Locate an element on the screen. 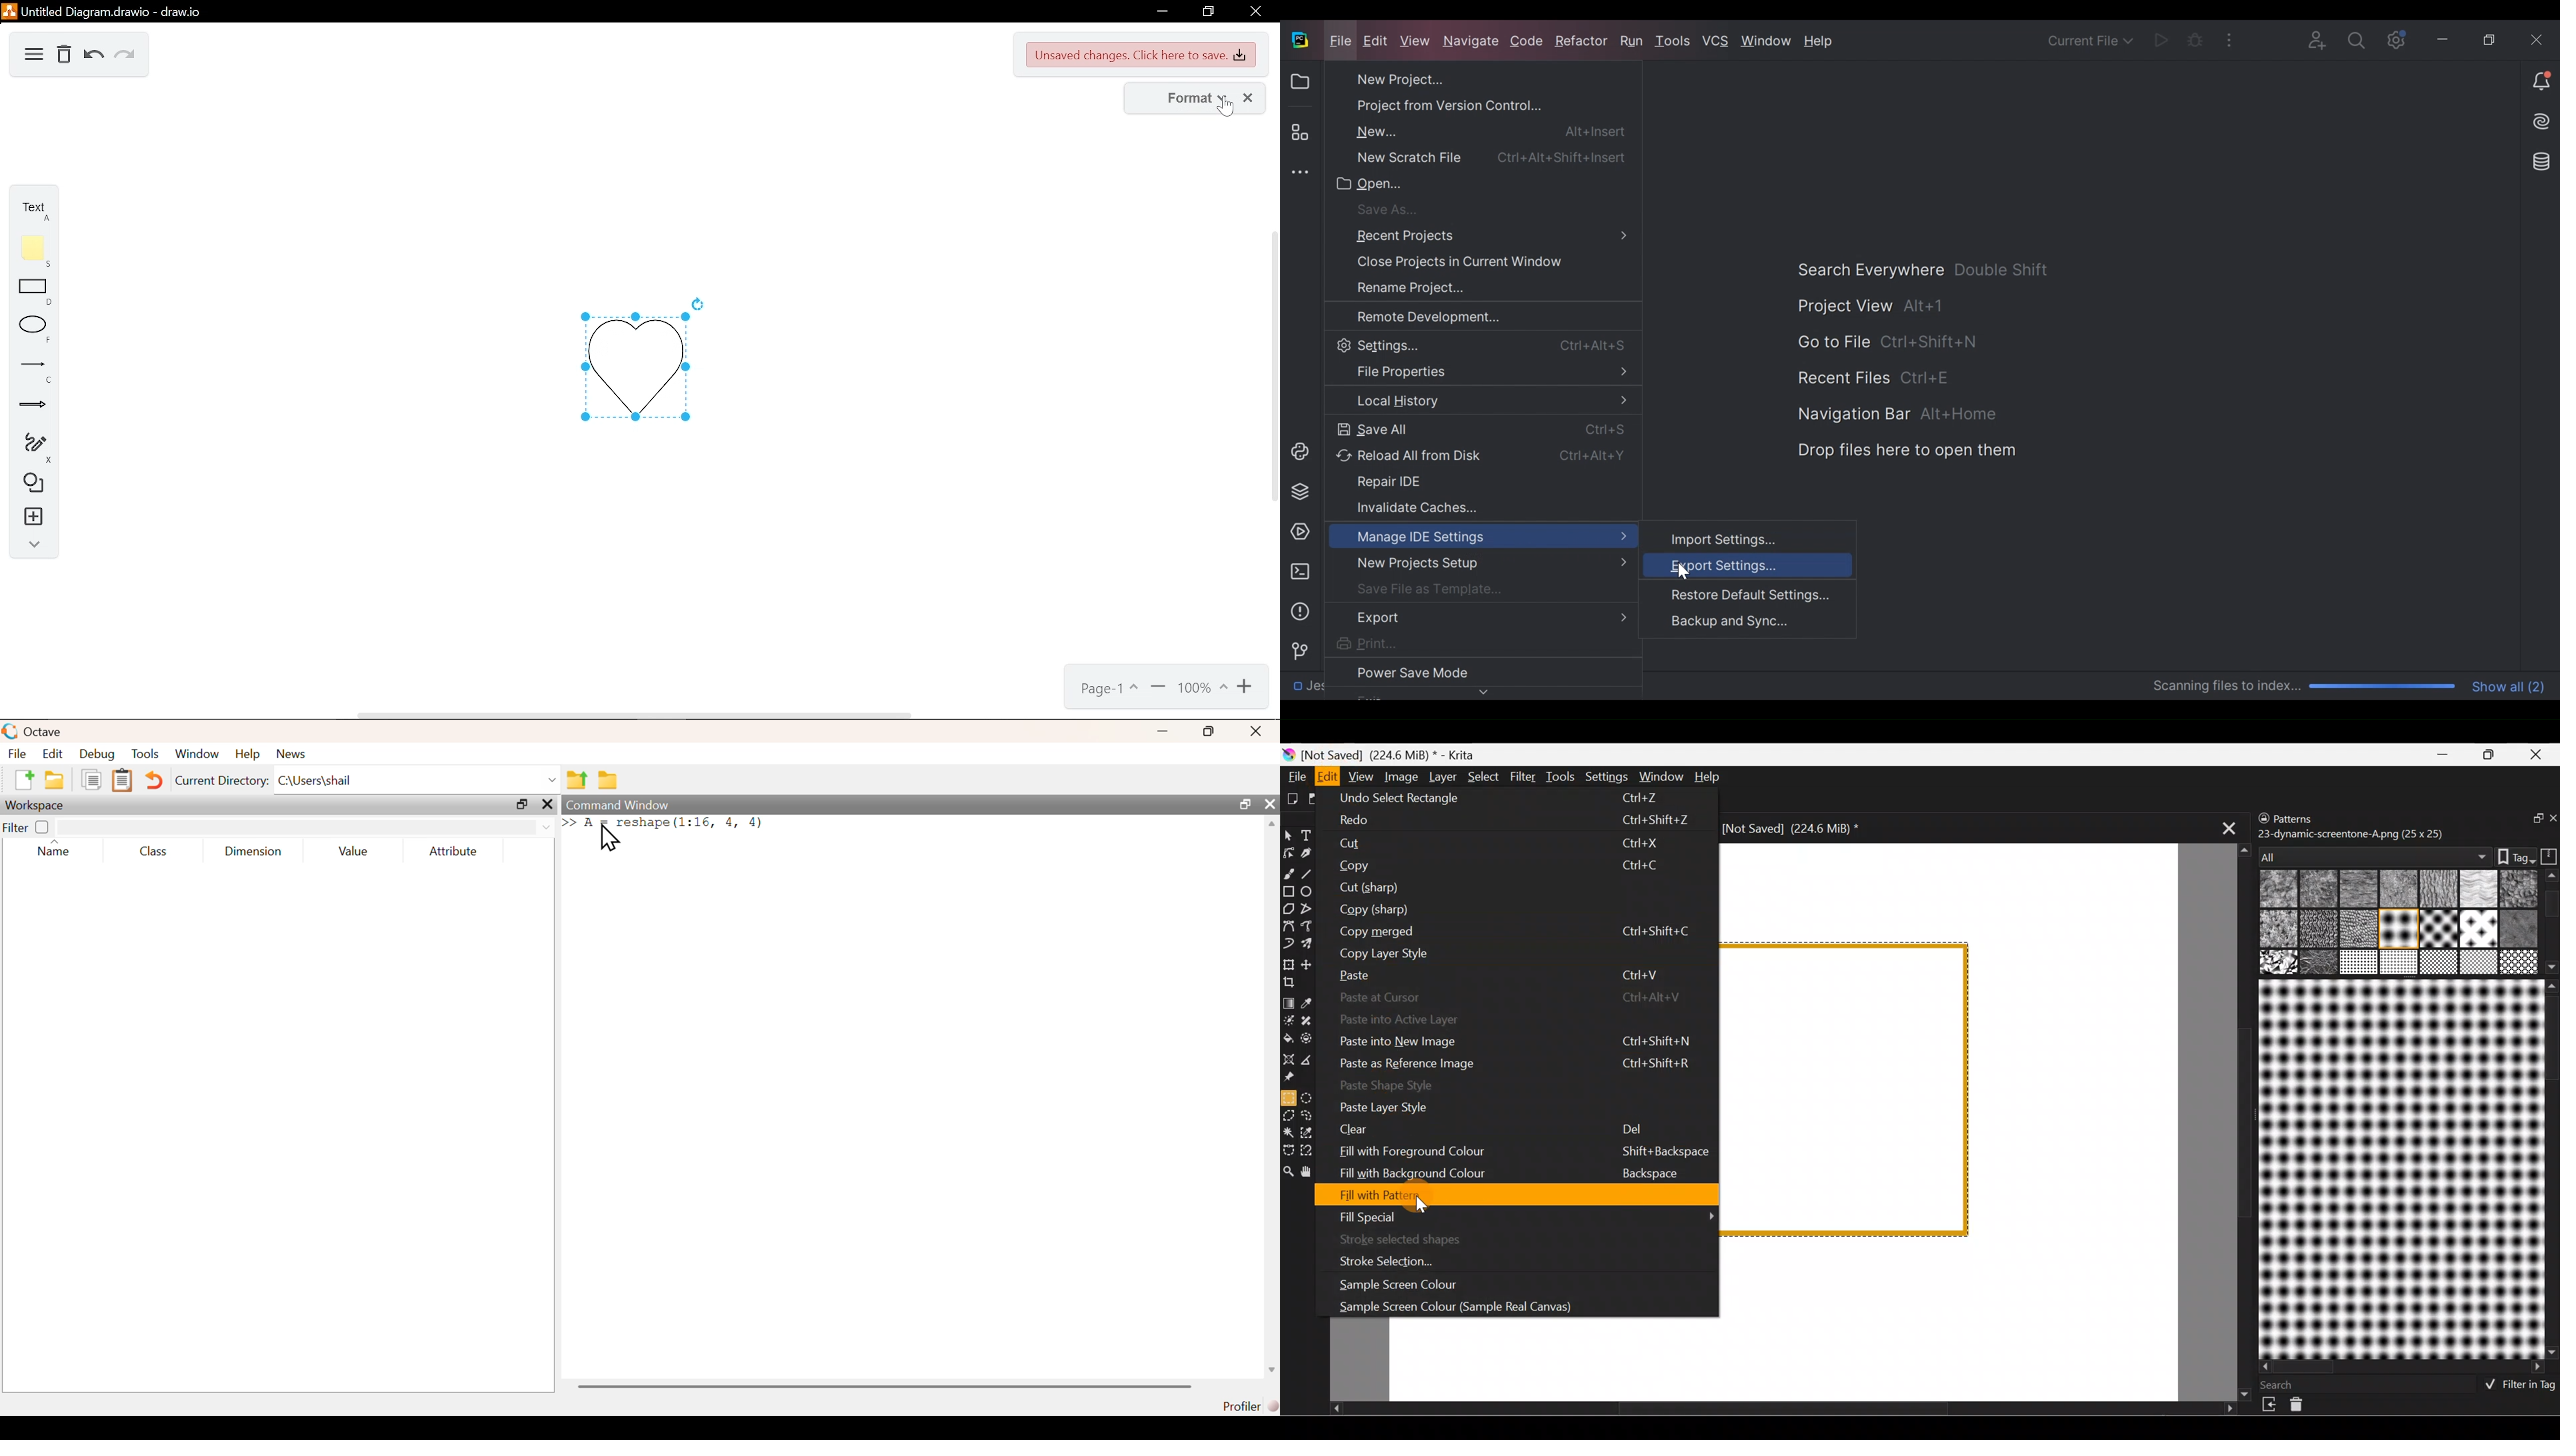 The width and height of the screenshot is (2576, 1456). Scroll bar is located at coordinates (2403, 1367).